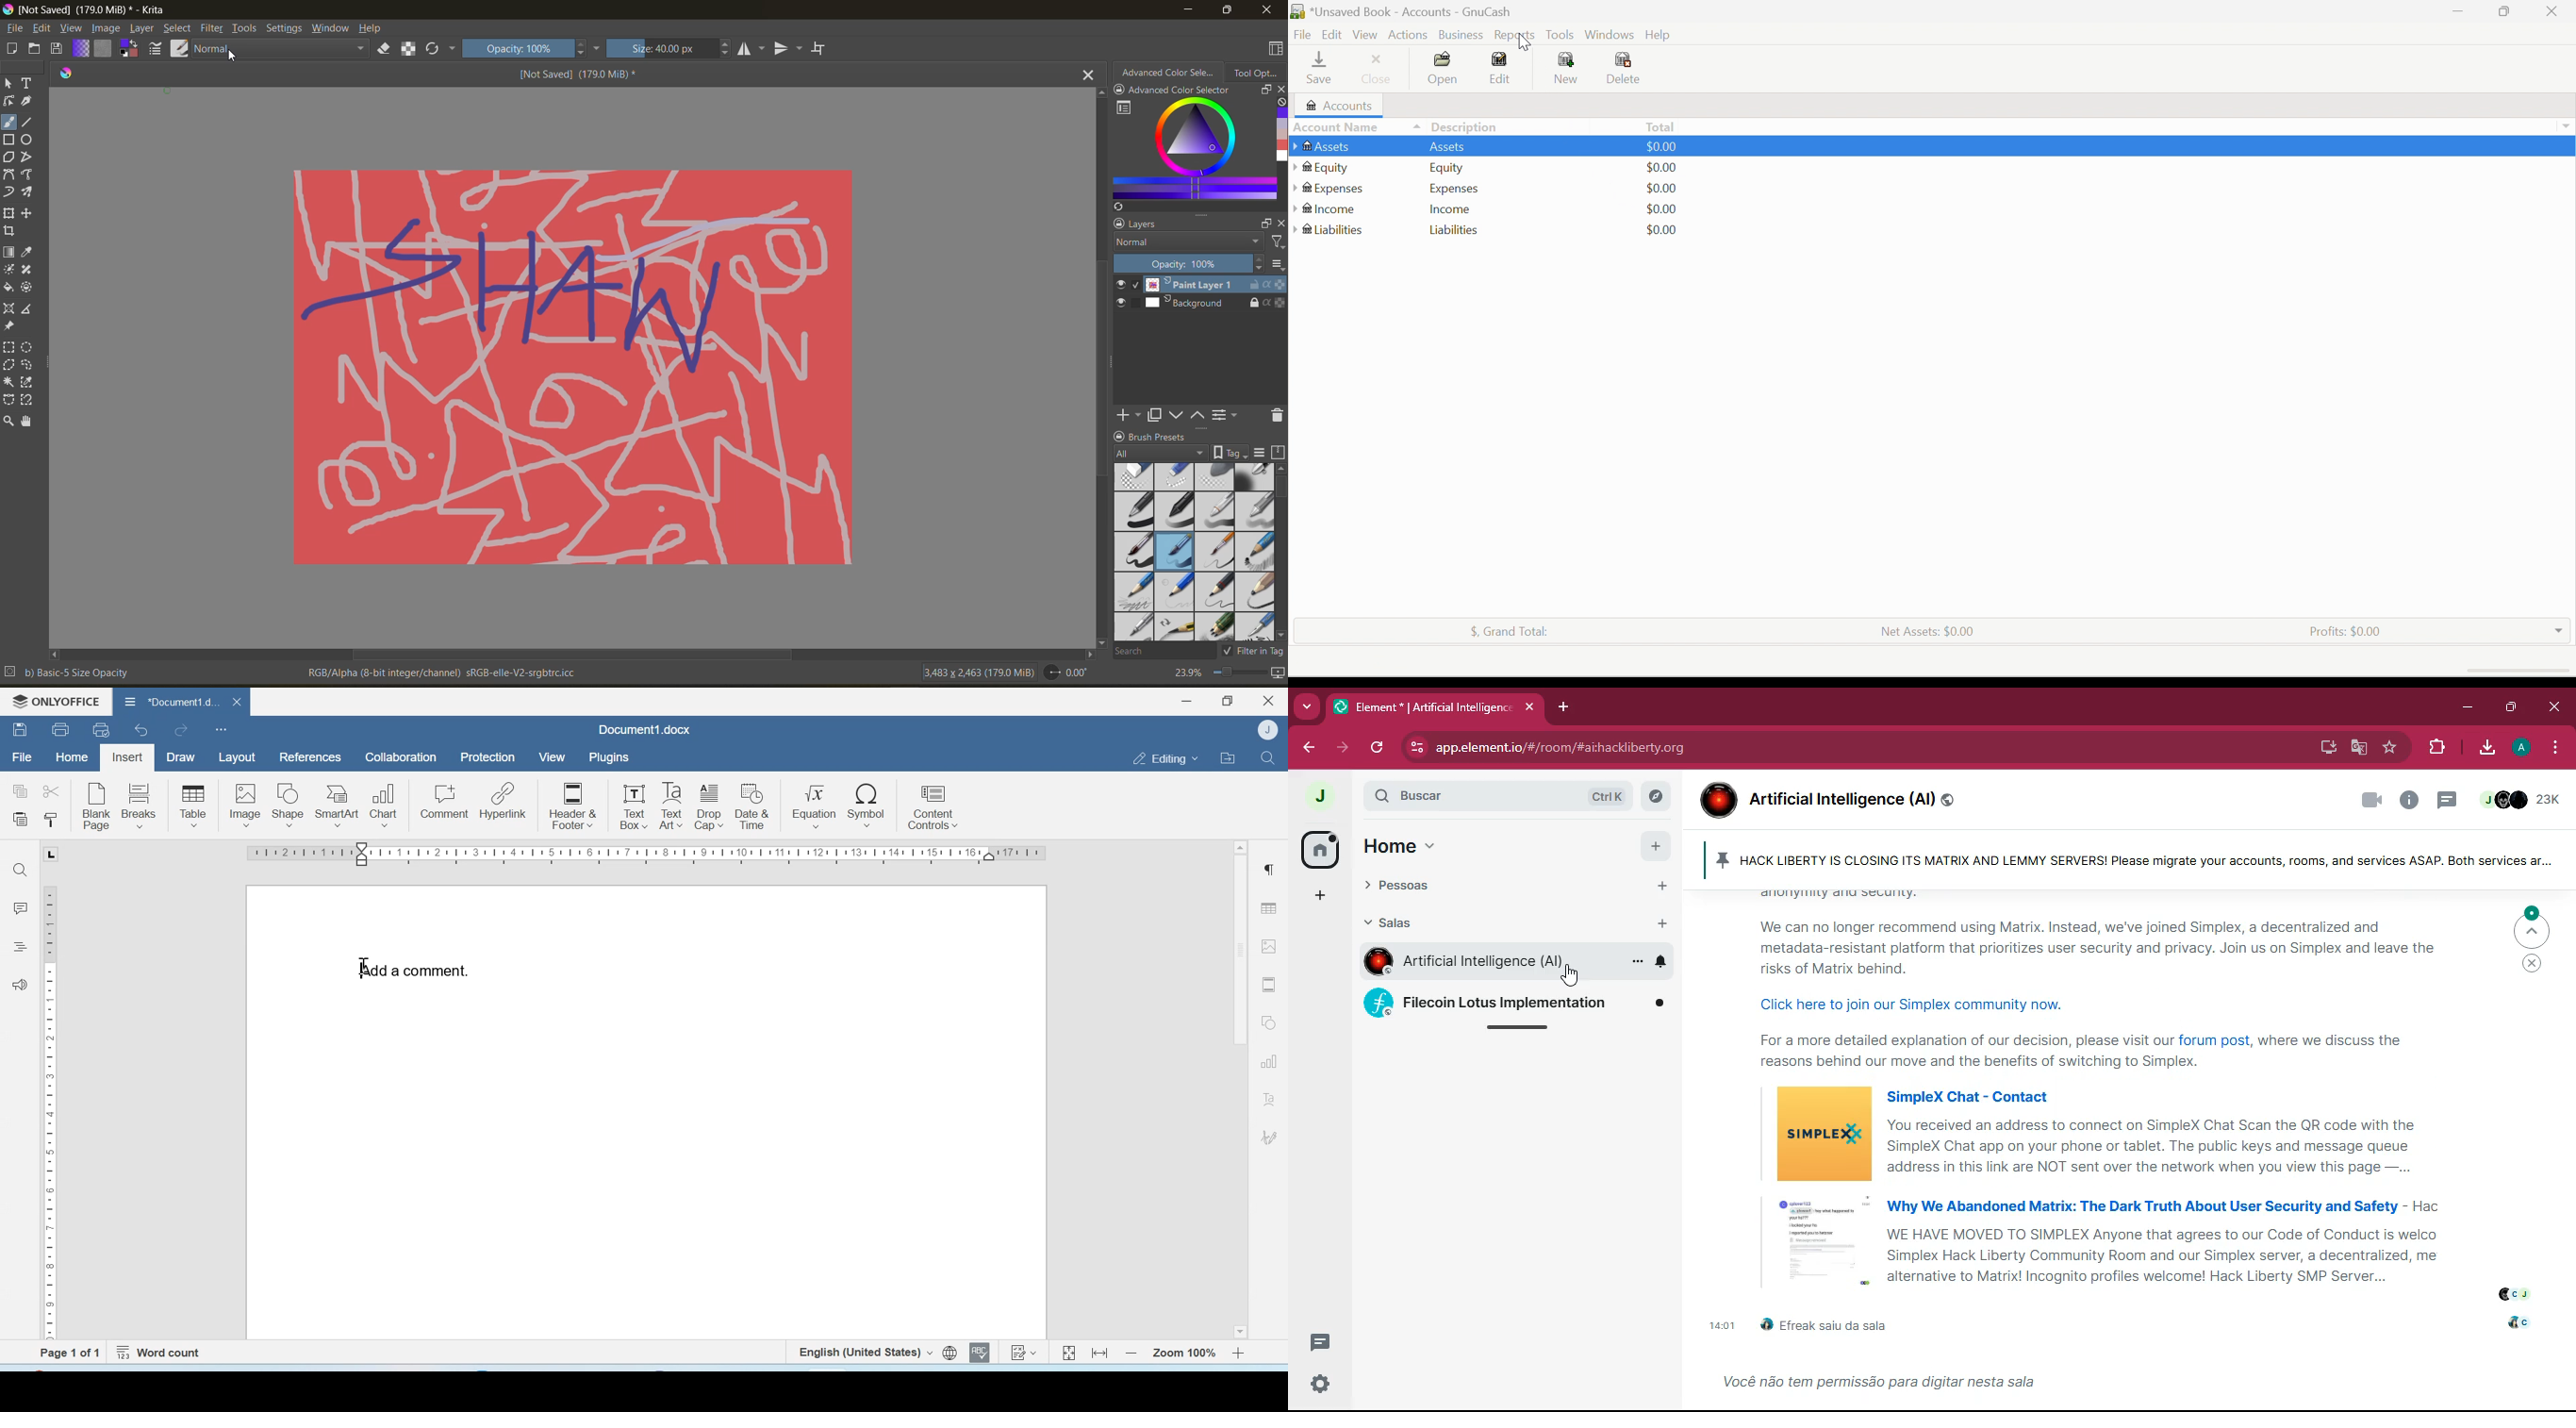 The width and height of the screenshot is (2576, 1428). I want to click on Account Name, so click(1337, 127).